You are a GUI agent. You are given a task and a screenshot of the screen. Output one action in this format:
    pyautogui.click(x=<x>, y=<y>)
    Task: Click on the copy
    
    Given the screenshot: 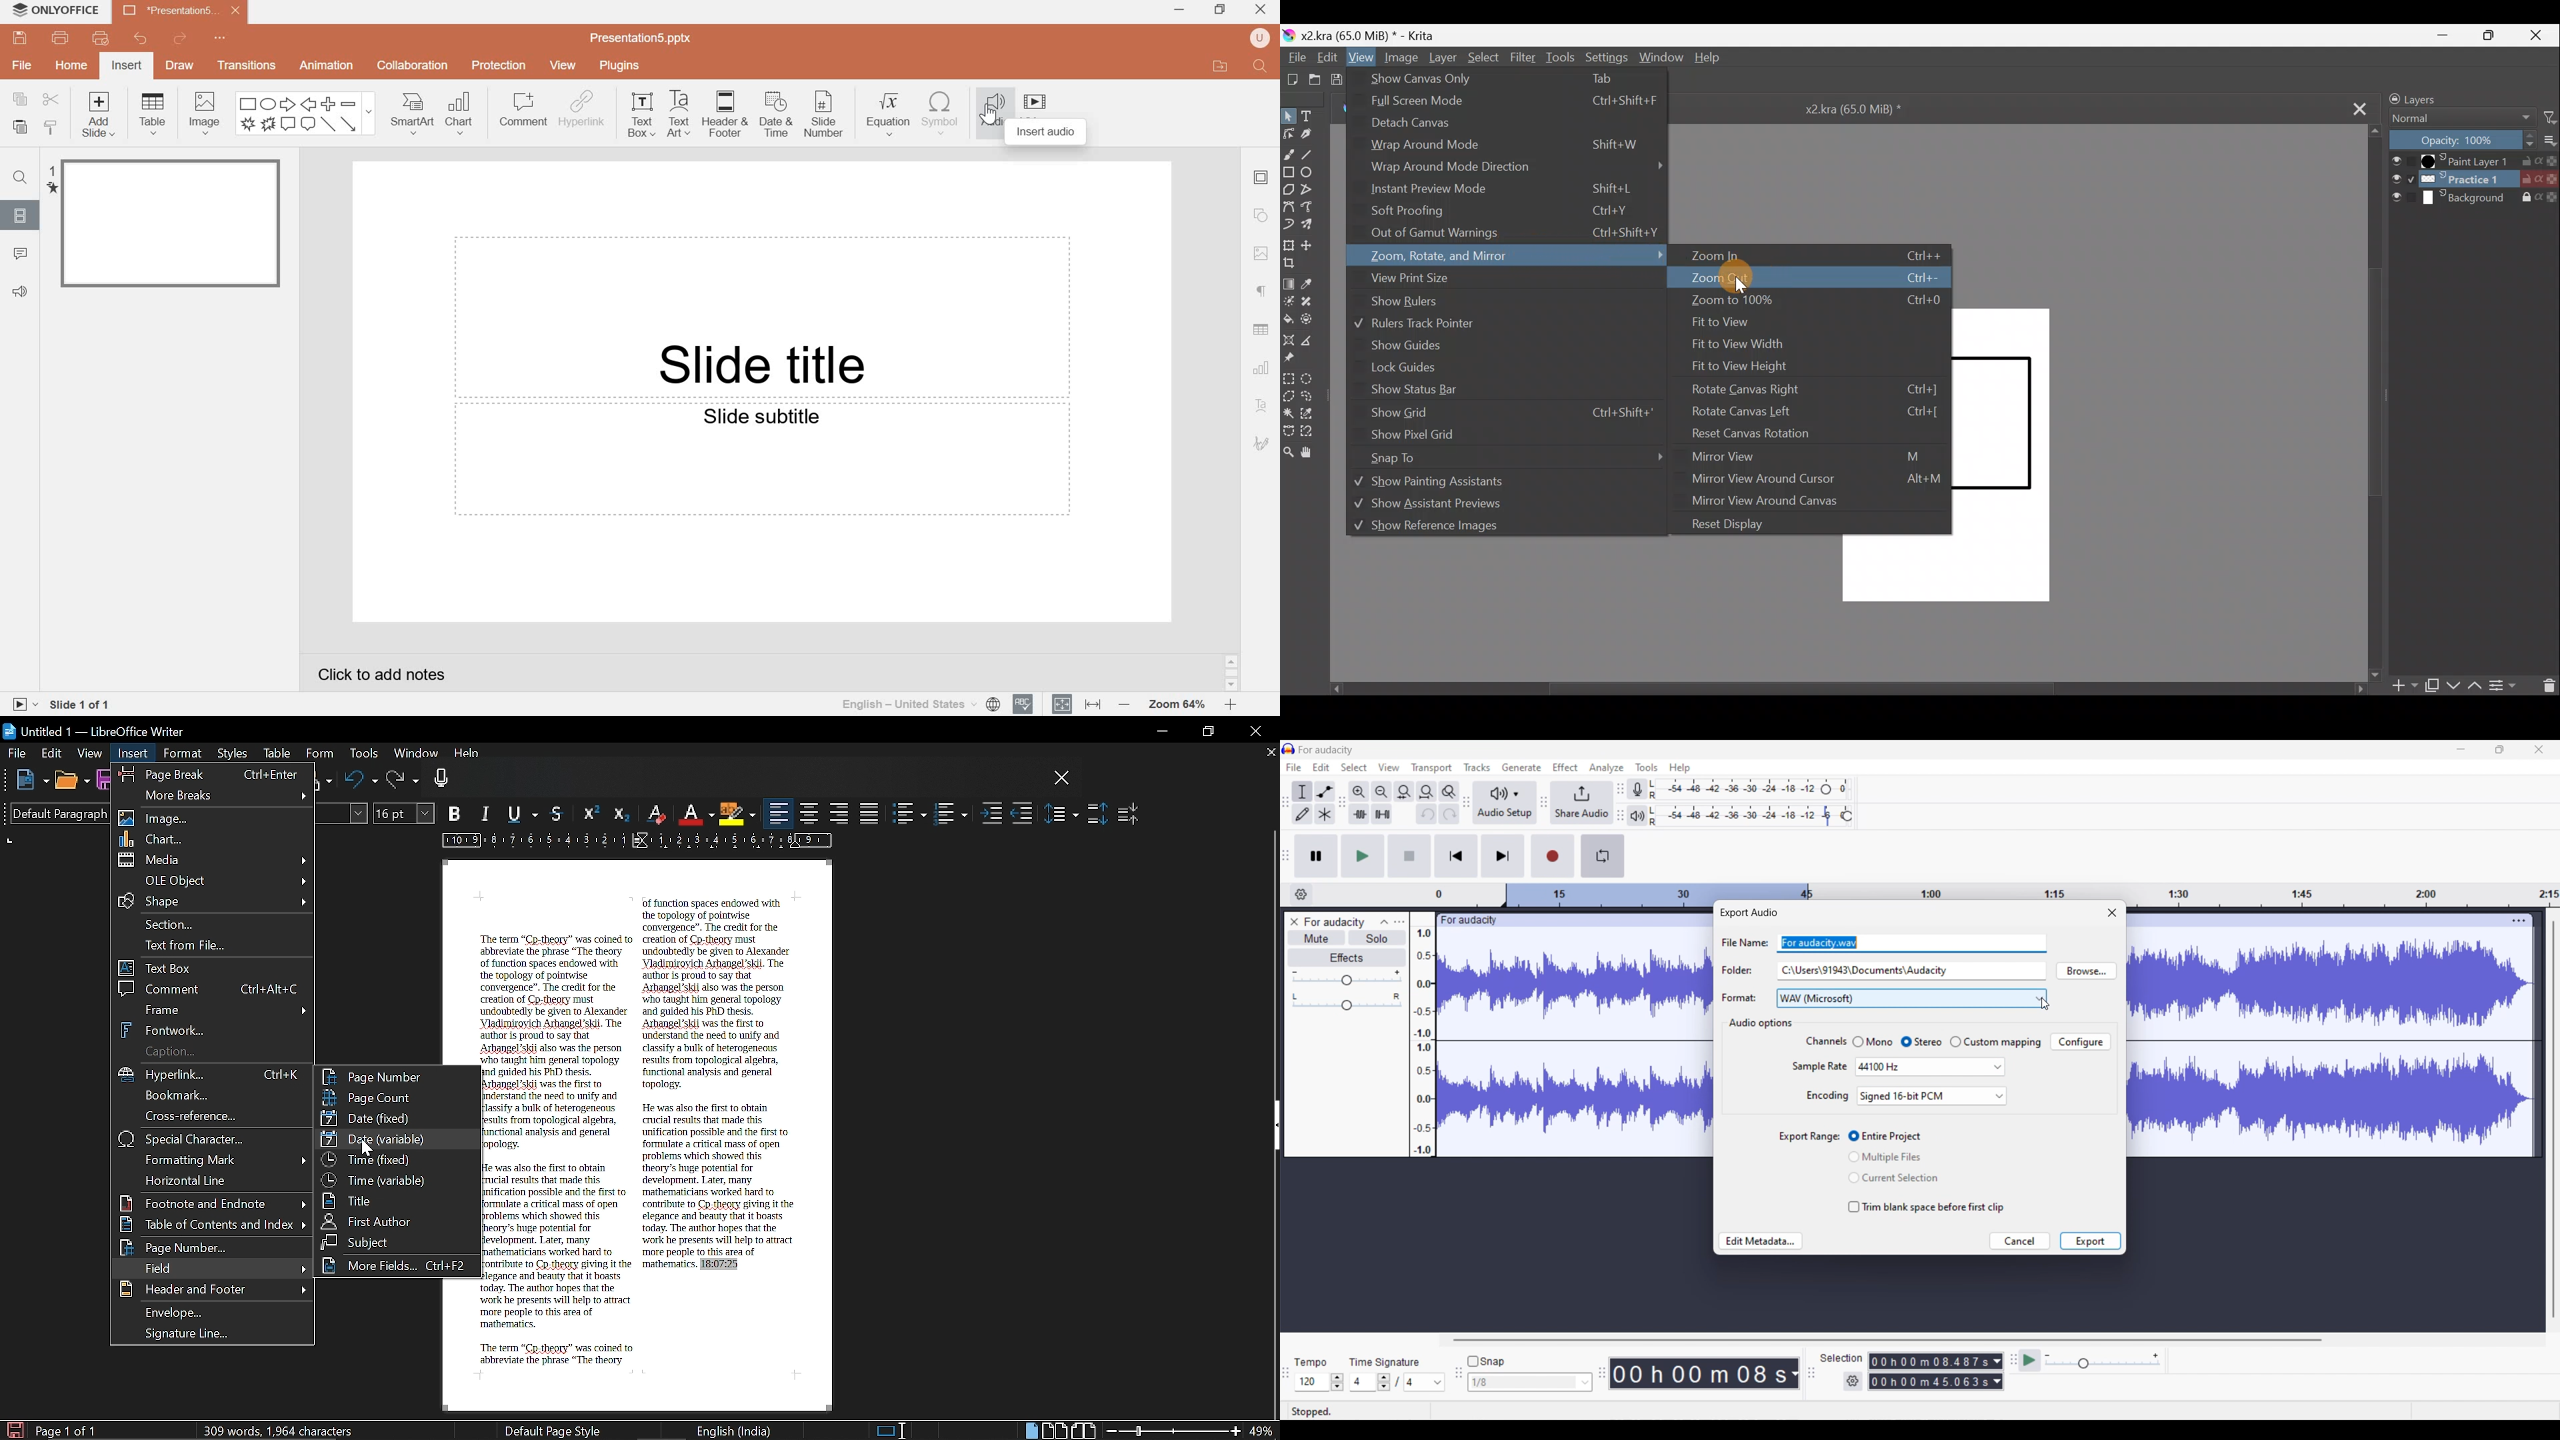 What is the action you would take?
    pyautogui.click(x=21, y=99)
    